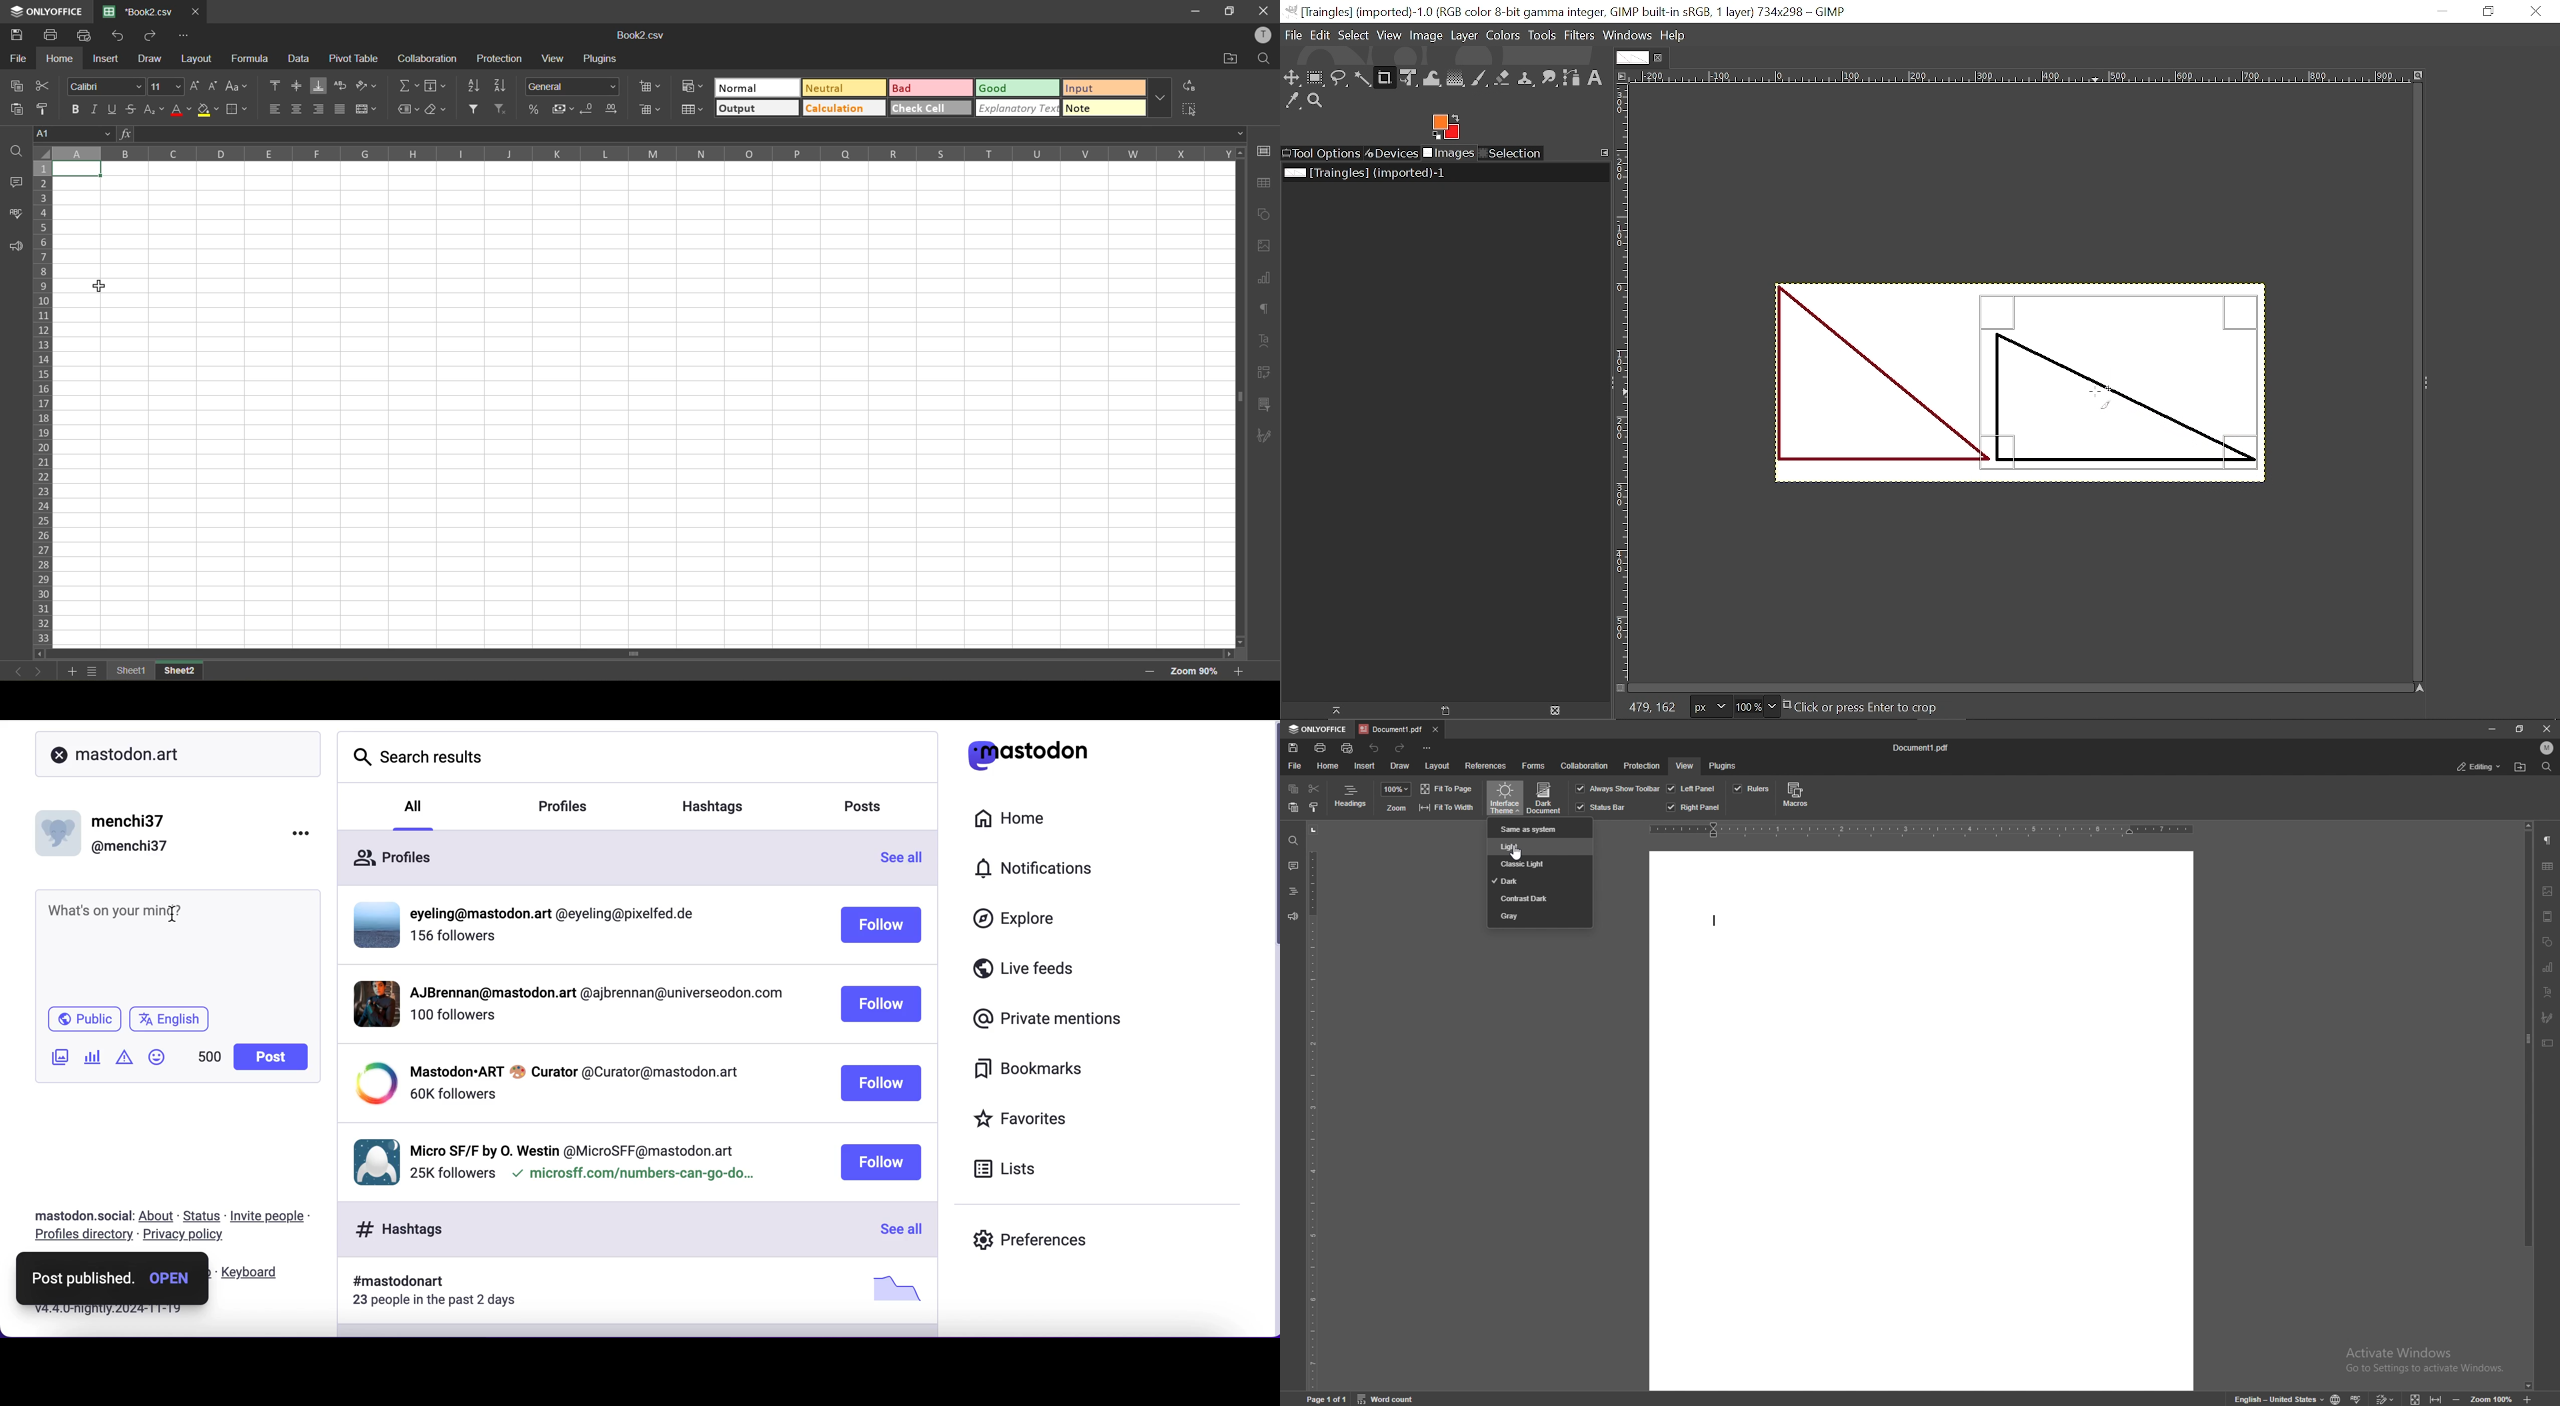 Image resolution: width=2576 pixels, height=1428 pixels. What do you see at coordinates (1237, 394) in the screenshot?
I see `vertical scrollbar` at bounding box center [1237, 394].